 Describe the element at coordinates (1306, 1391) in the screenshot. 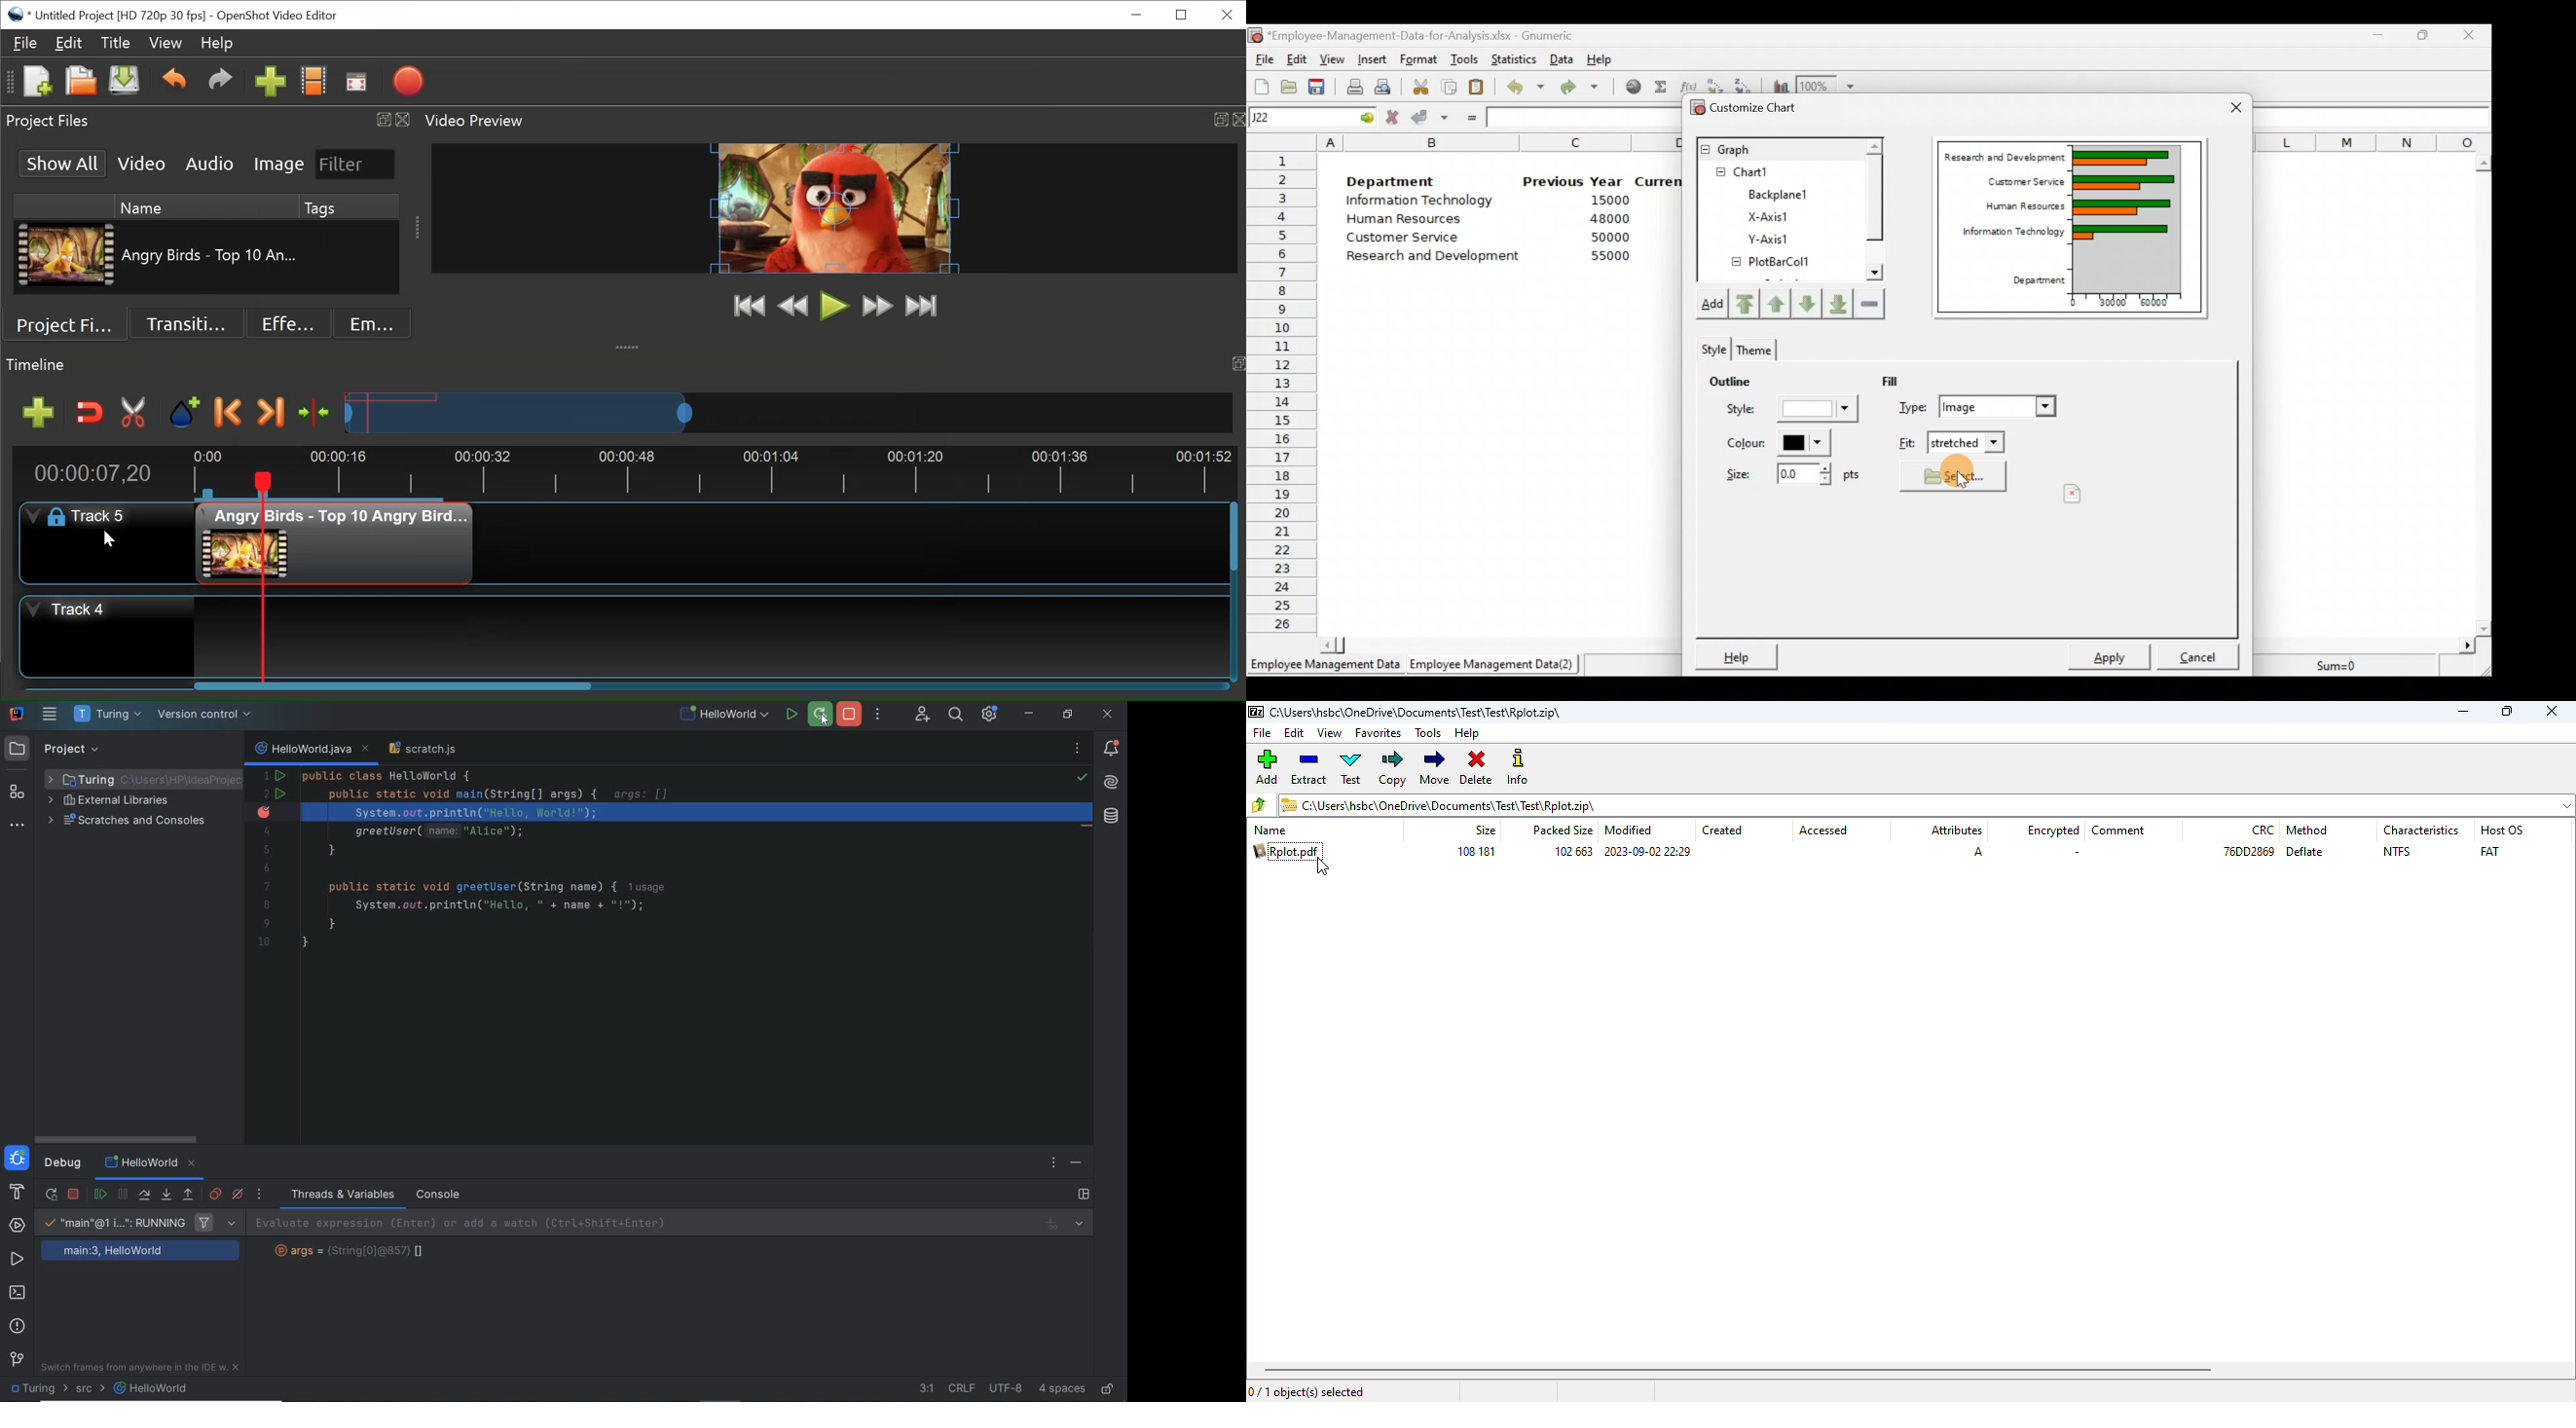

I see `0/1 object(s) selected` at that location.